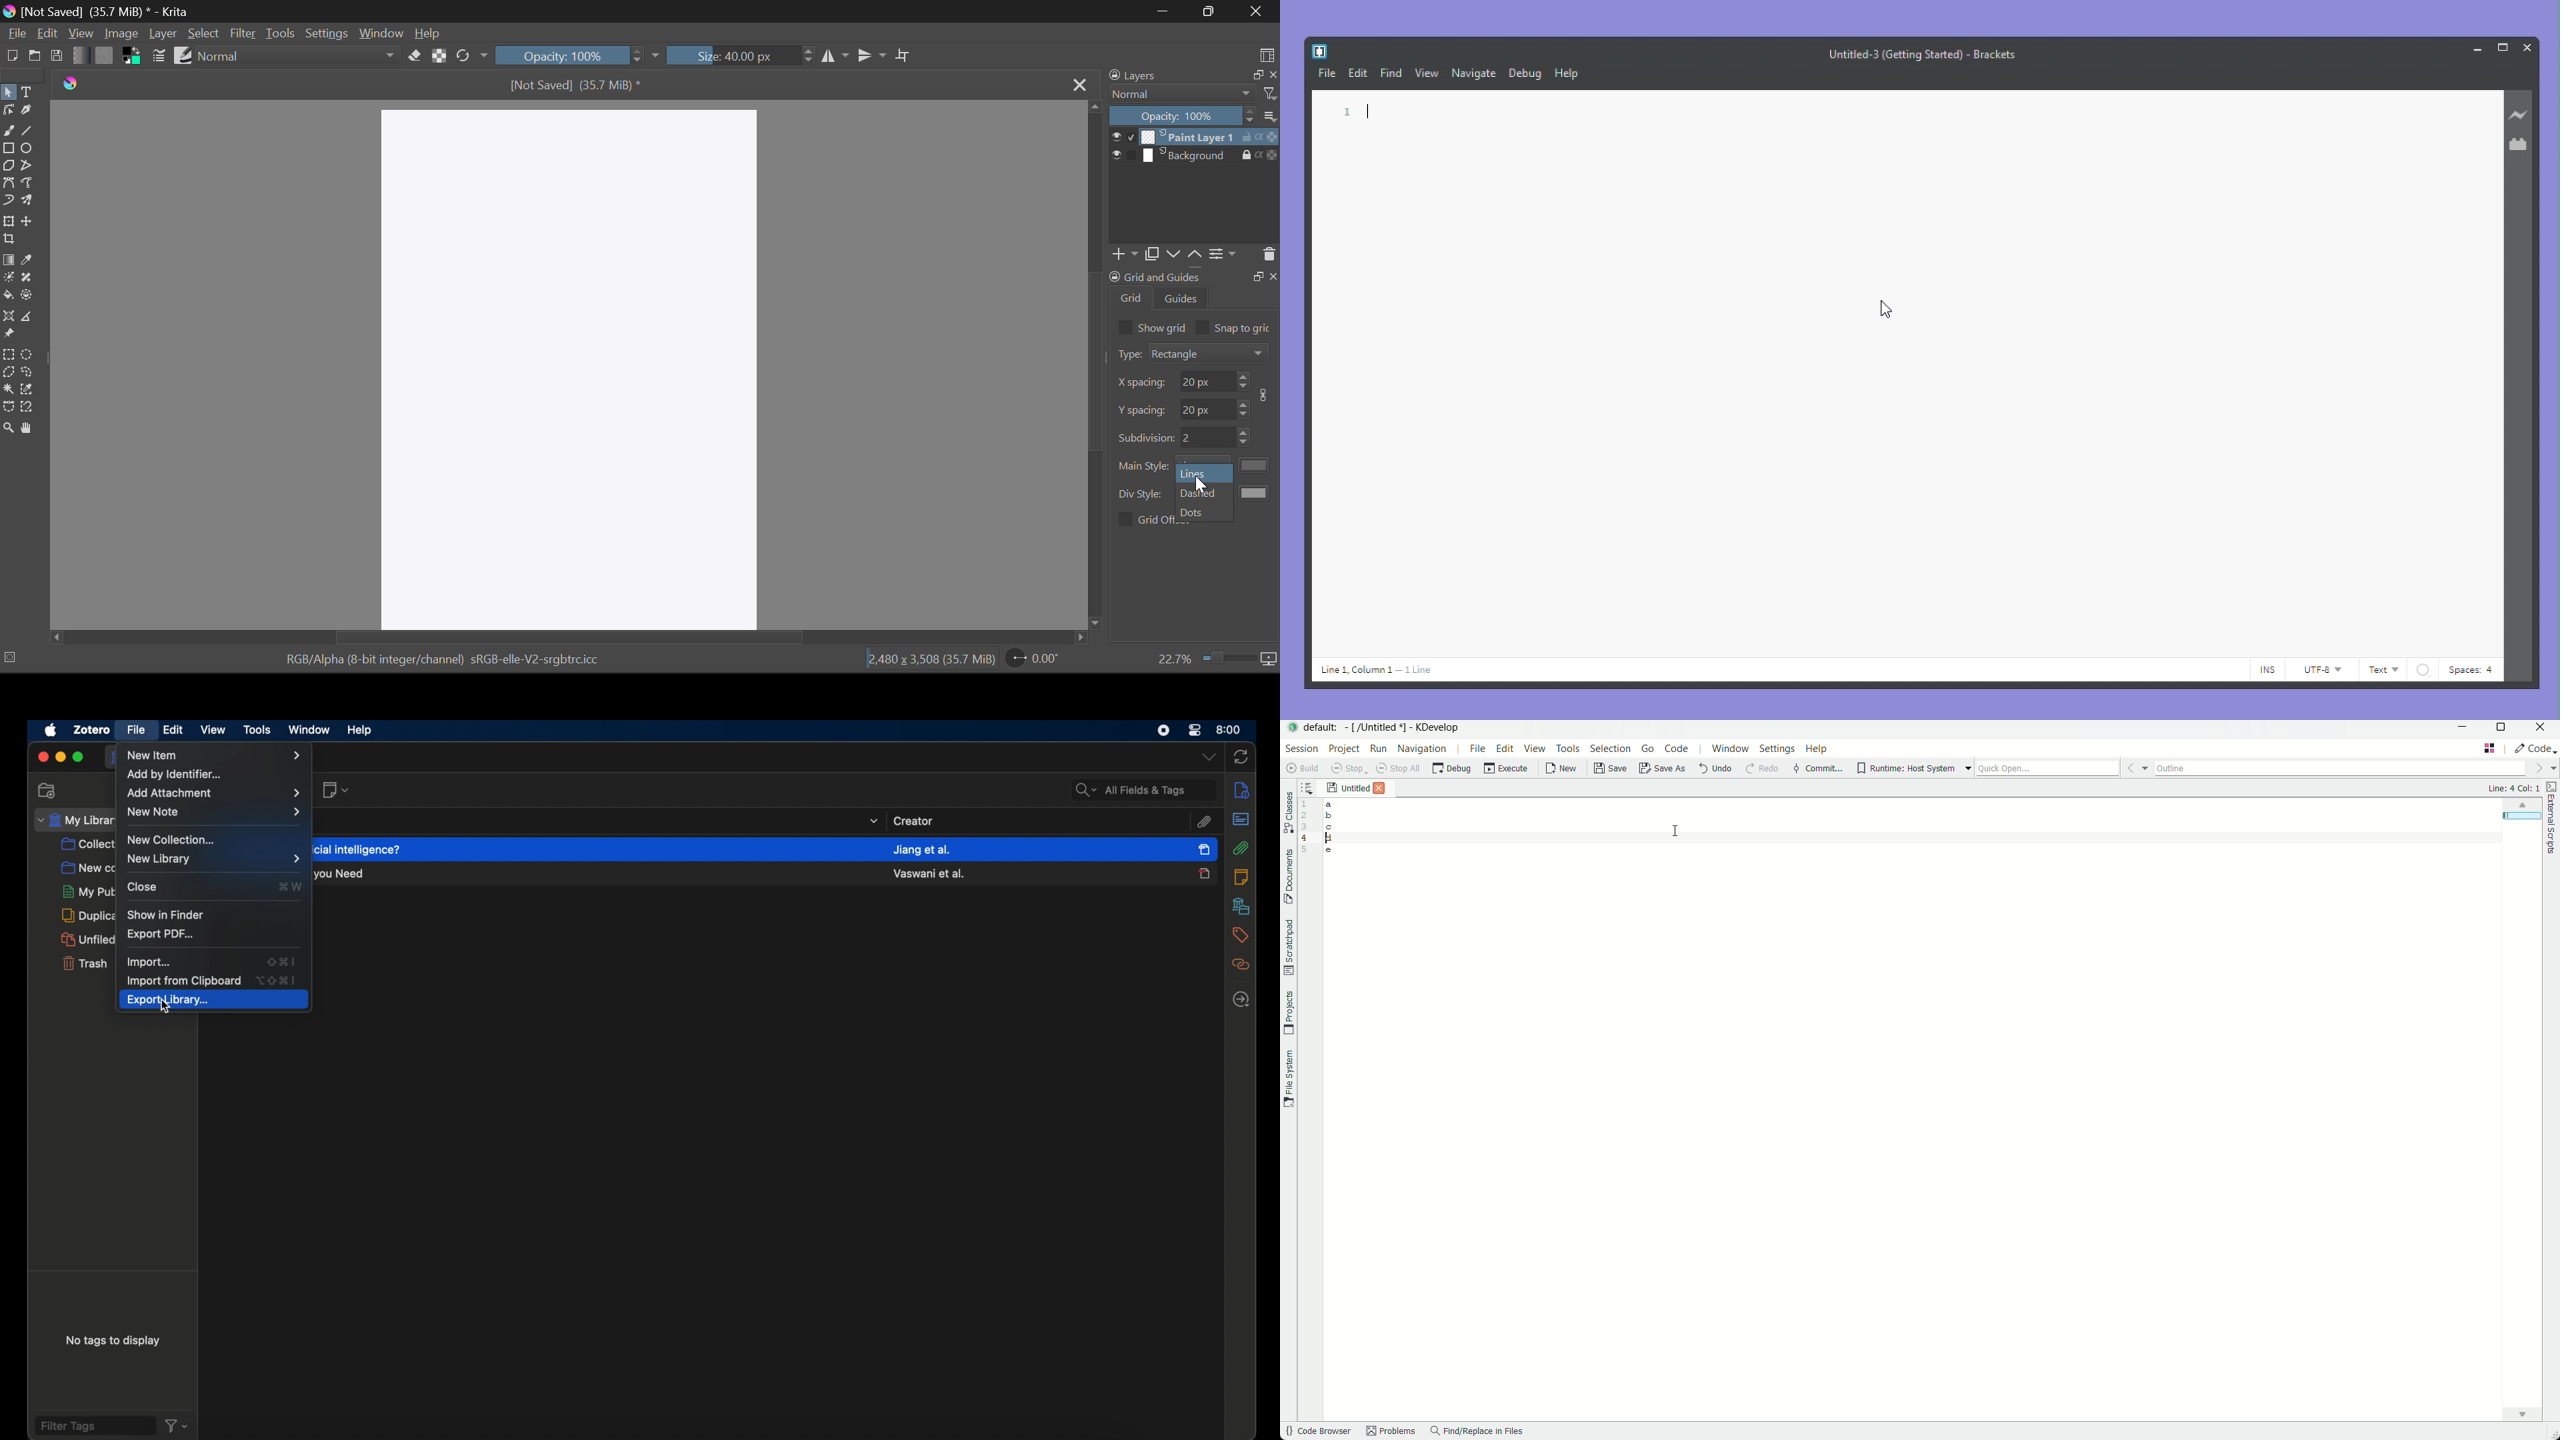  I want to click on icon, so click(1269, 660).